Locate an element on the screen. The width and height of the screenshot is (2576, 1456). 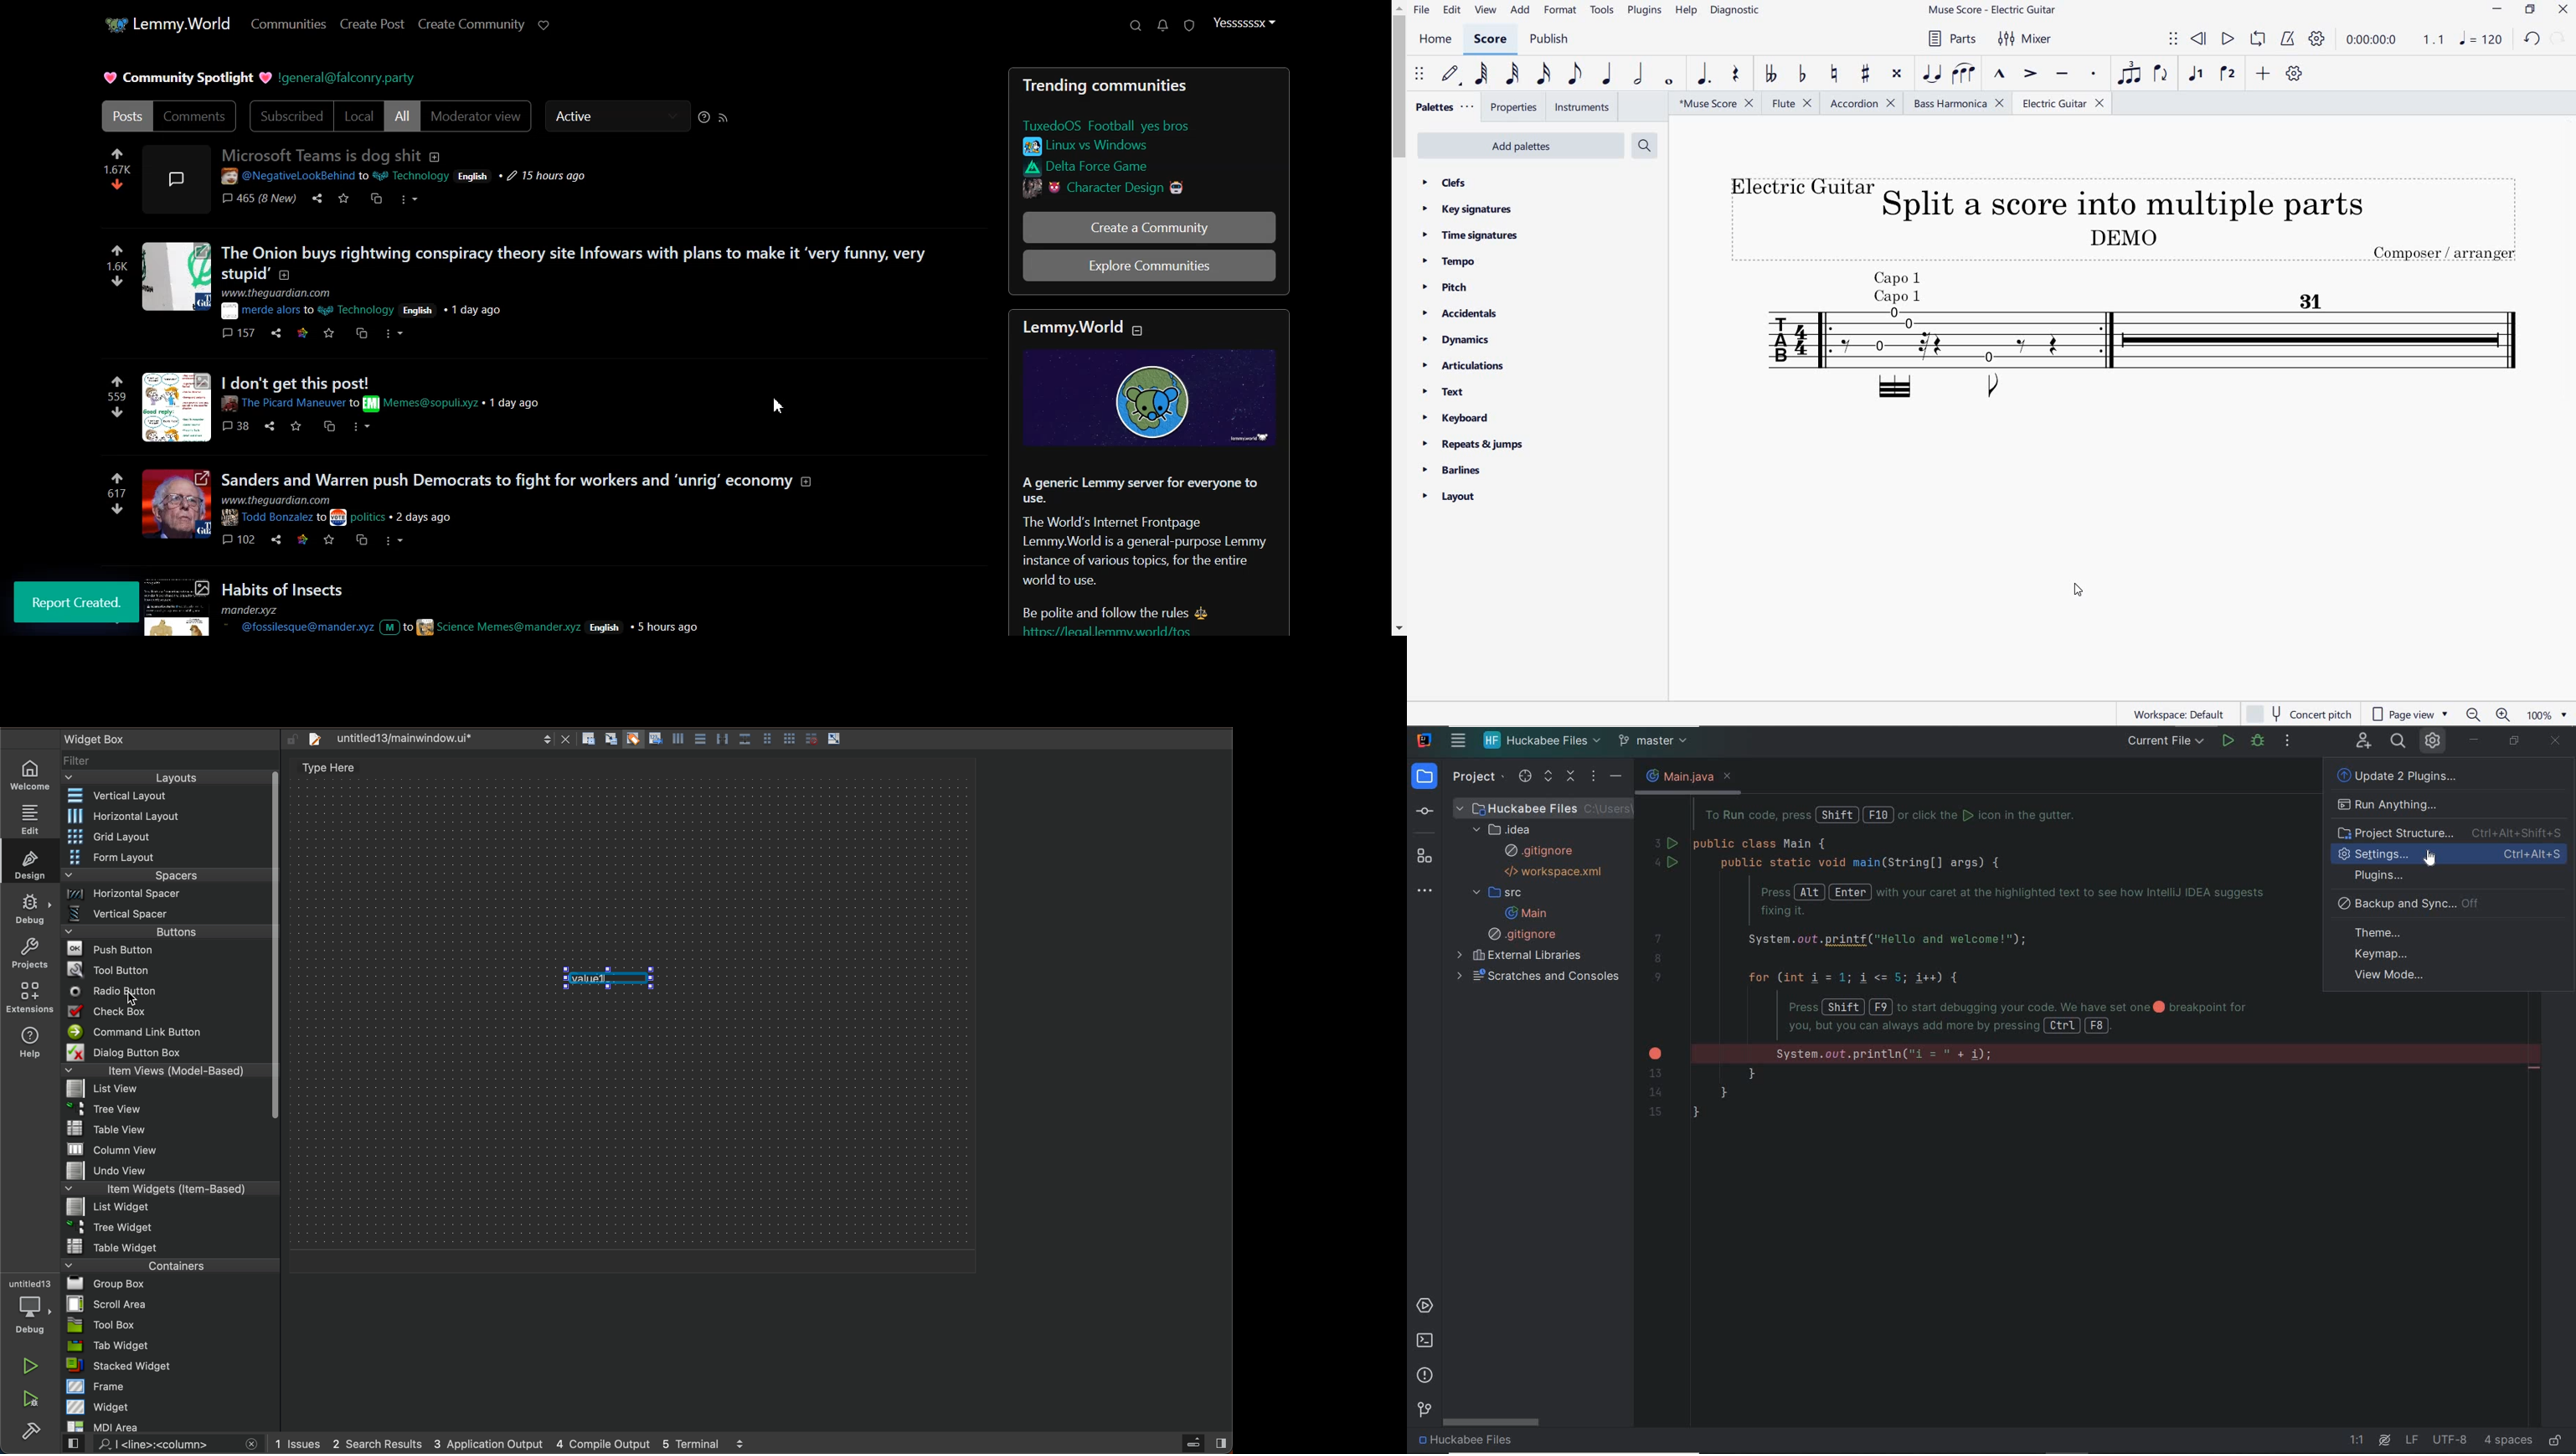
tenuto is located at coordinates (2062, 75).